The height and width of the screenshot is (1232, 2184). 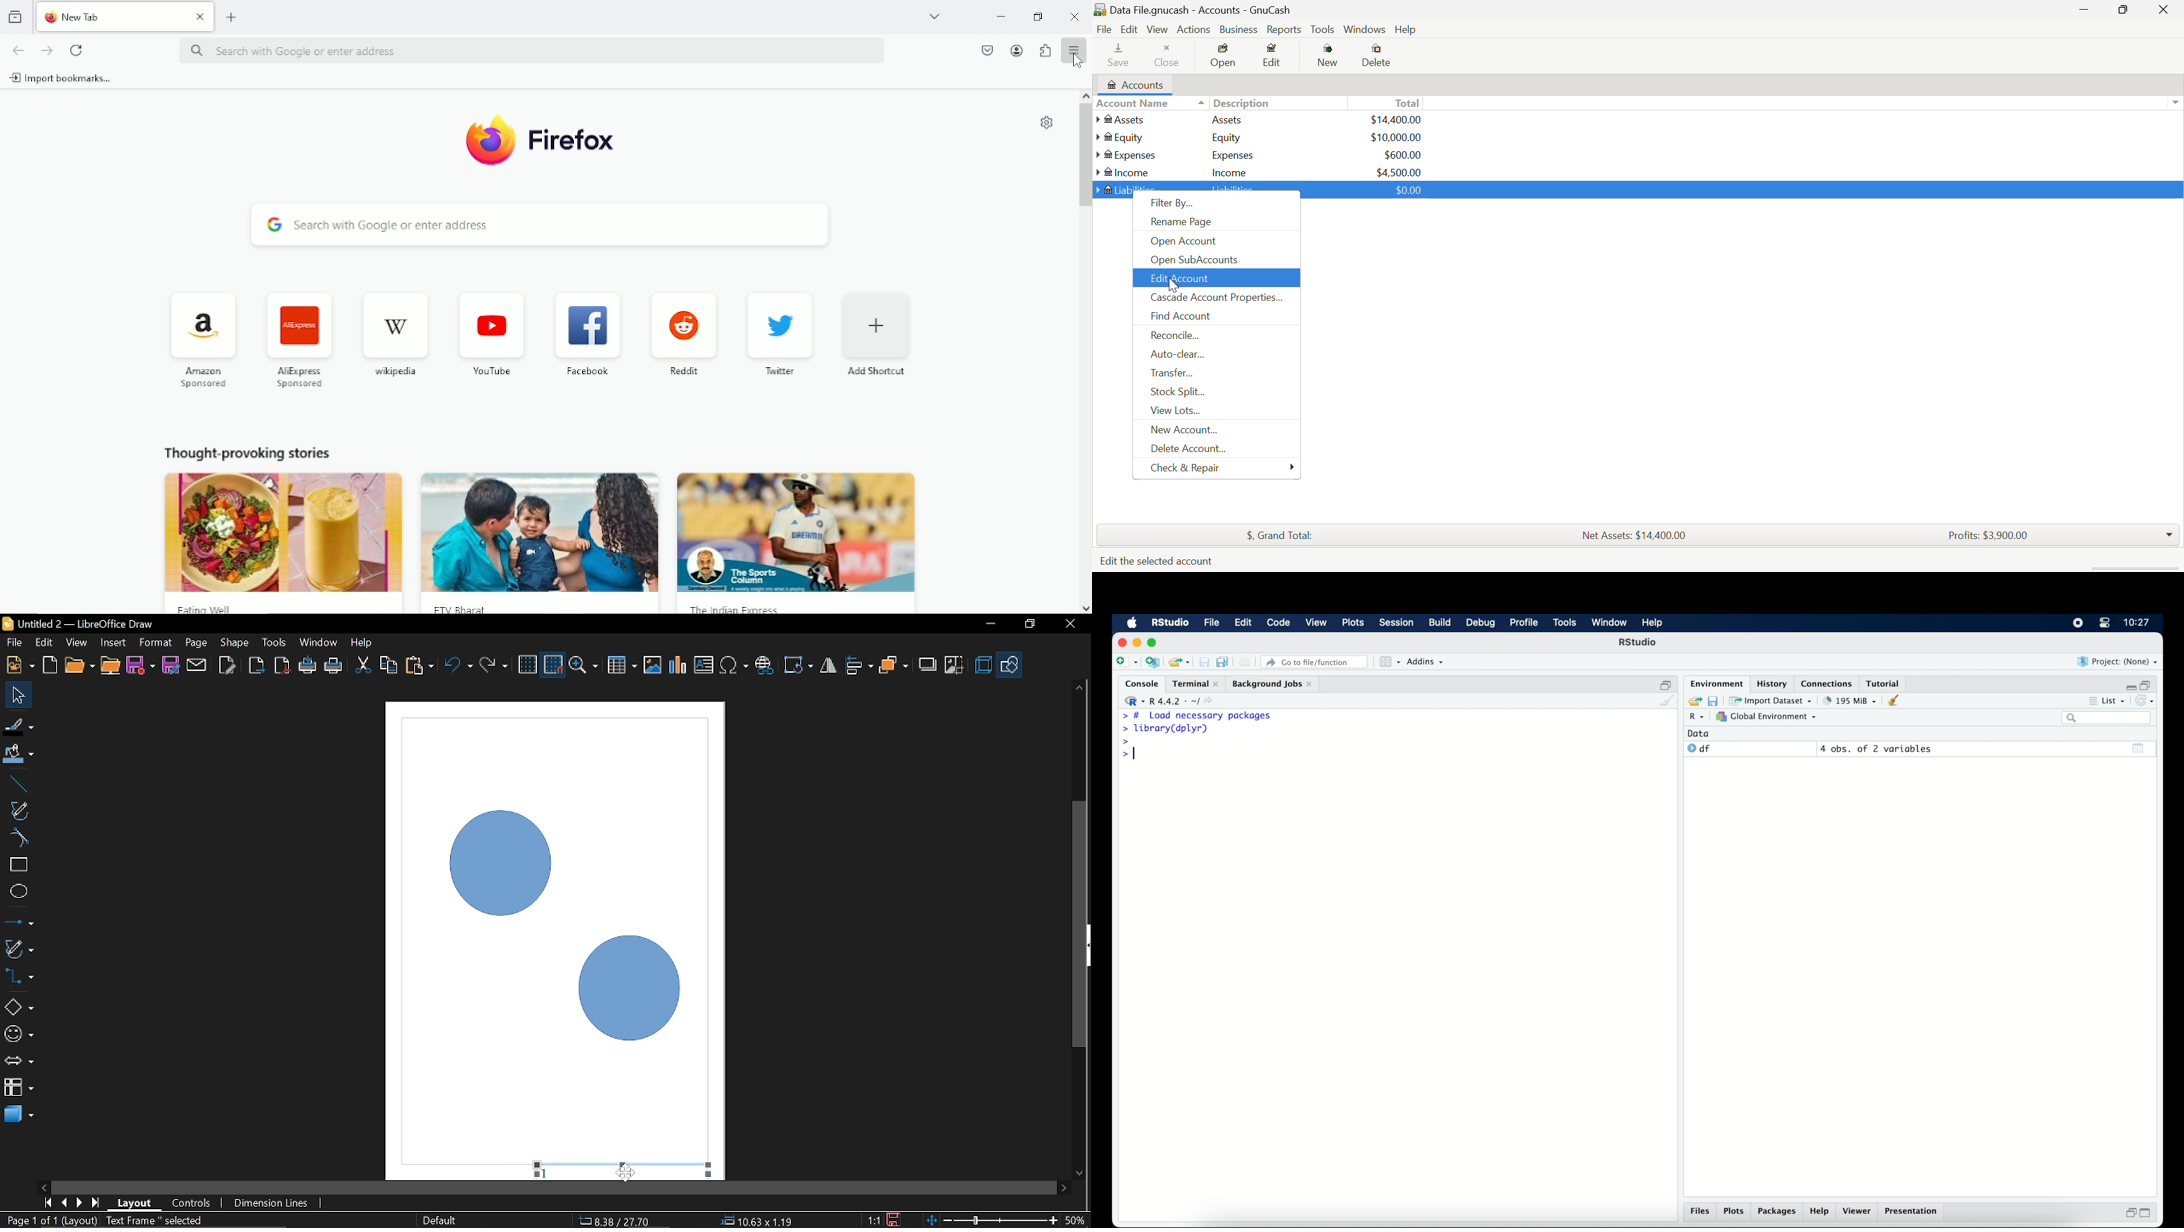 I want to click on Rename Page, so click(x=1218, y=224).